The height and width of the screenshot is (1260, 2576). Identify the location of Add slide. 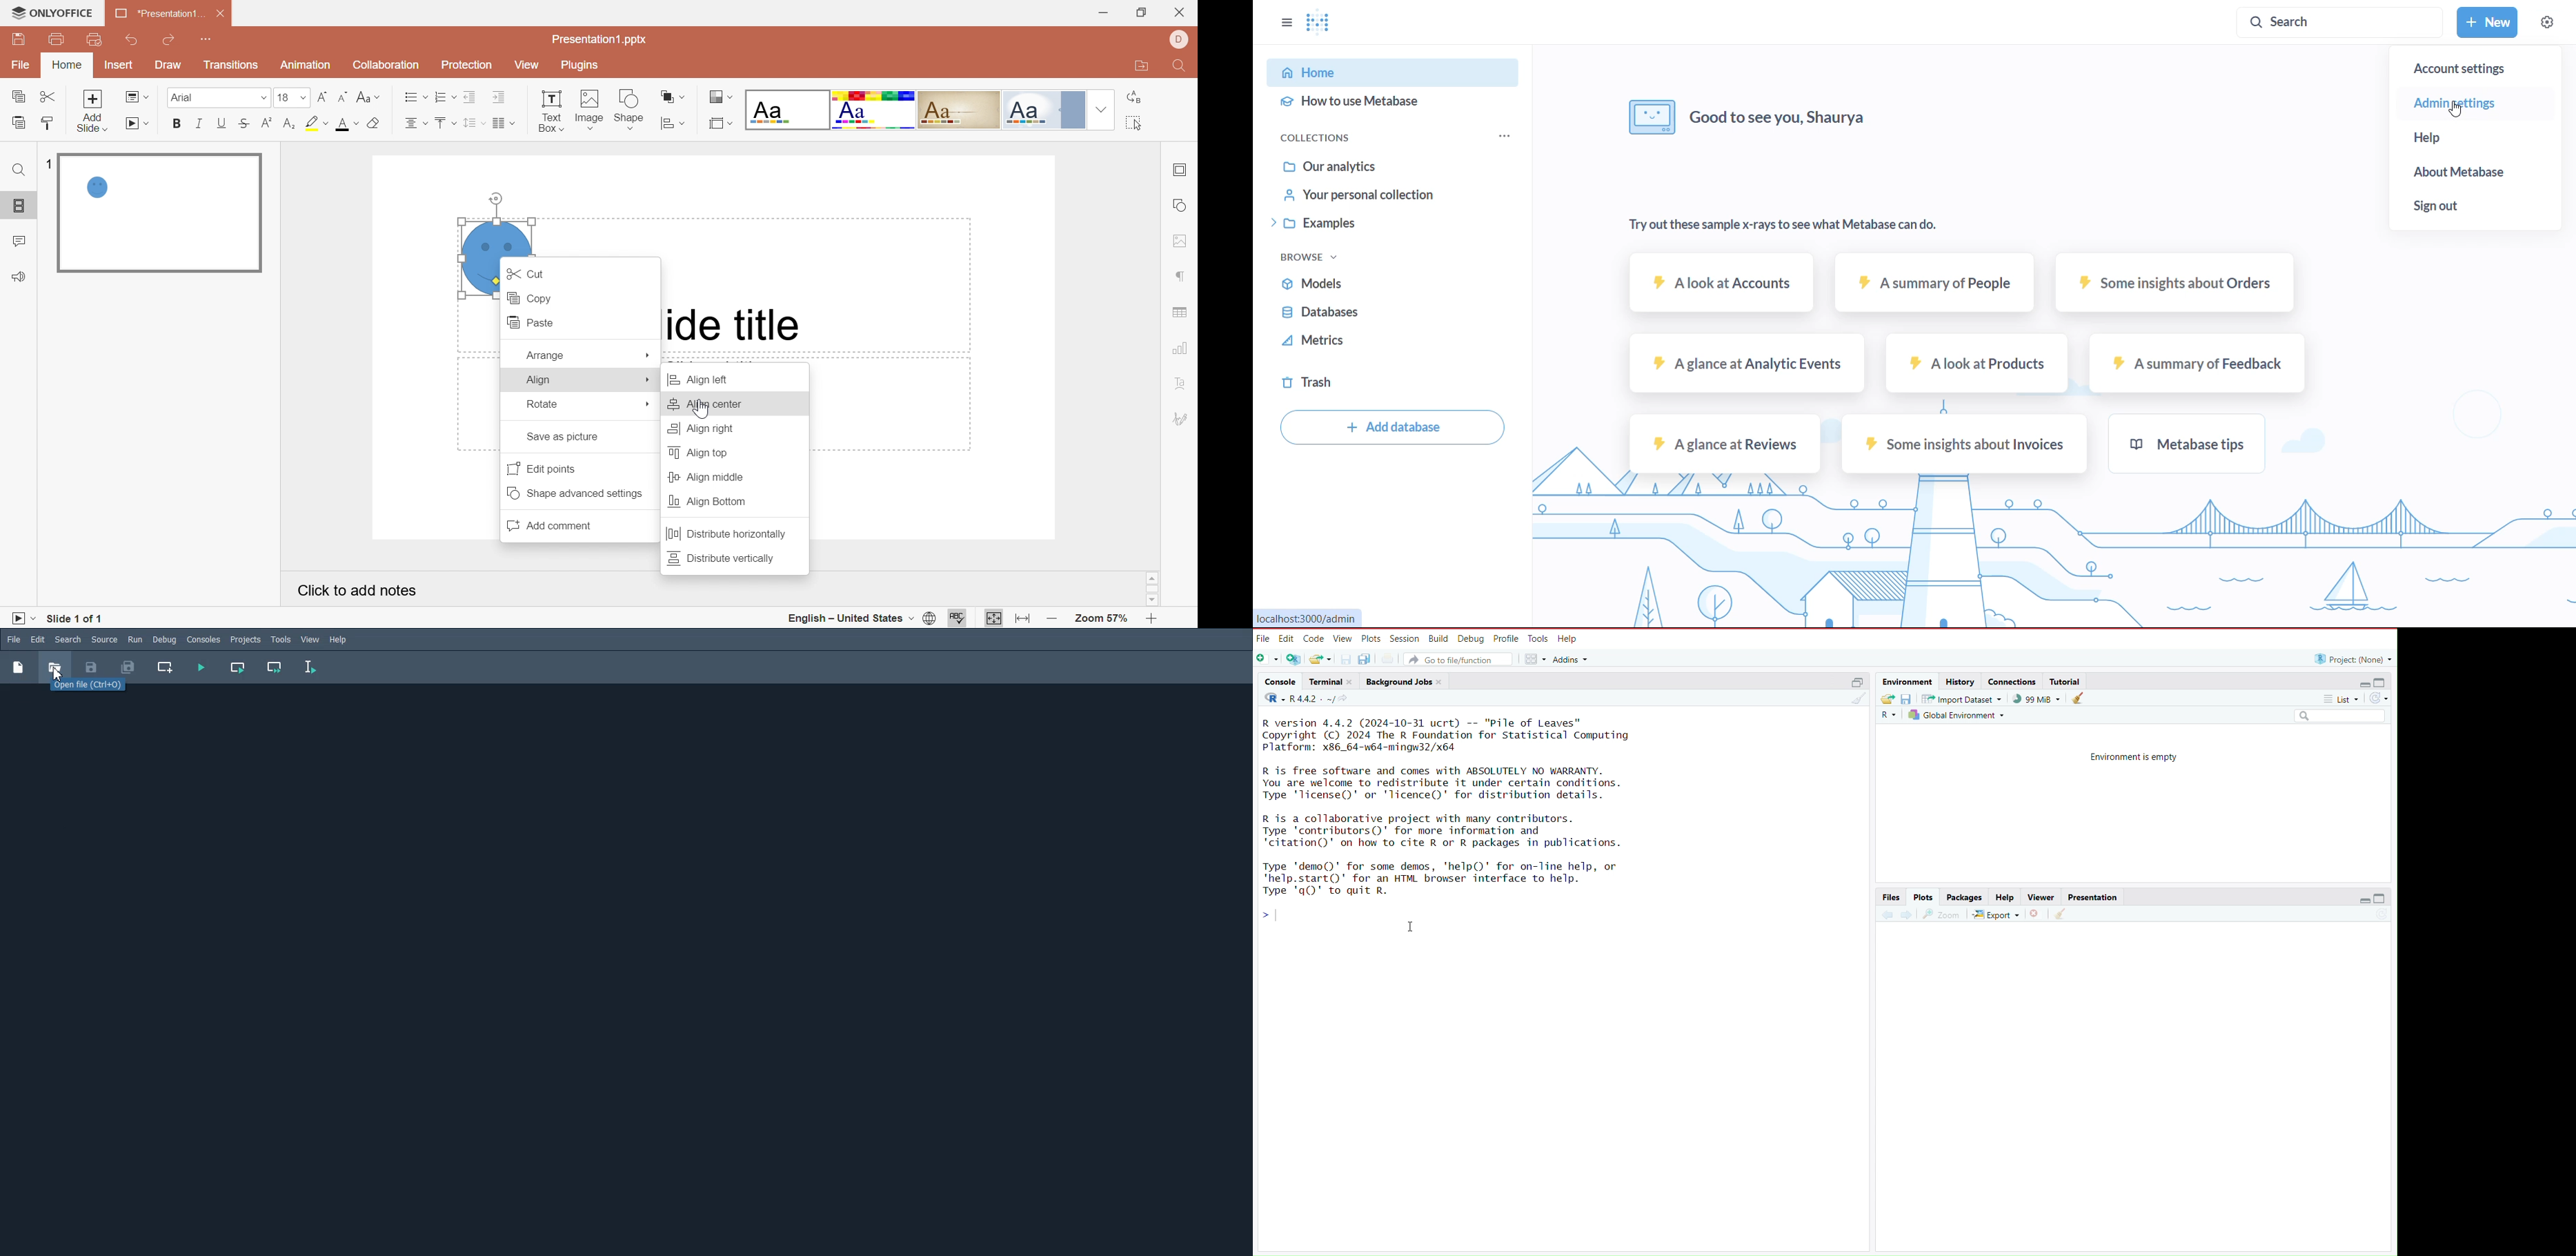
(92, 99).